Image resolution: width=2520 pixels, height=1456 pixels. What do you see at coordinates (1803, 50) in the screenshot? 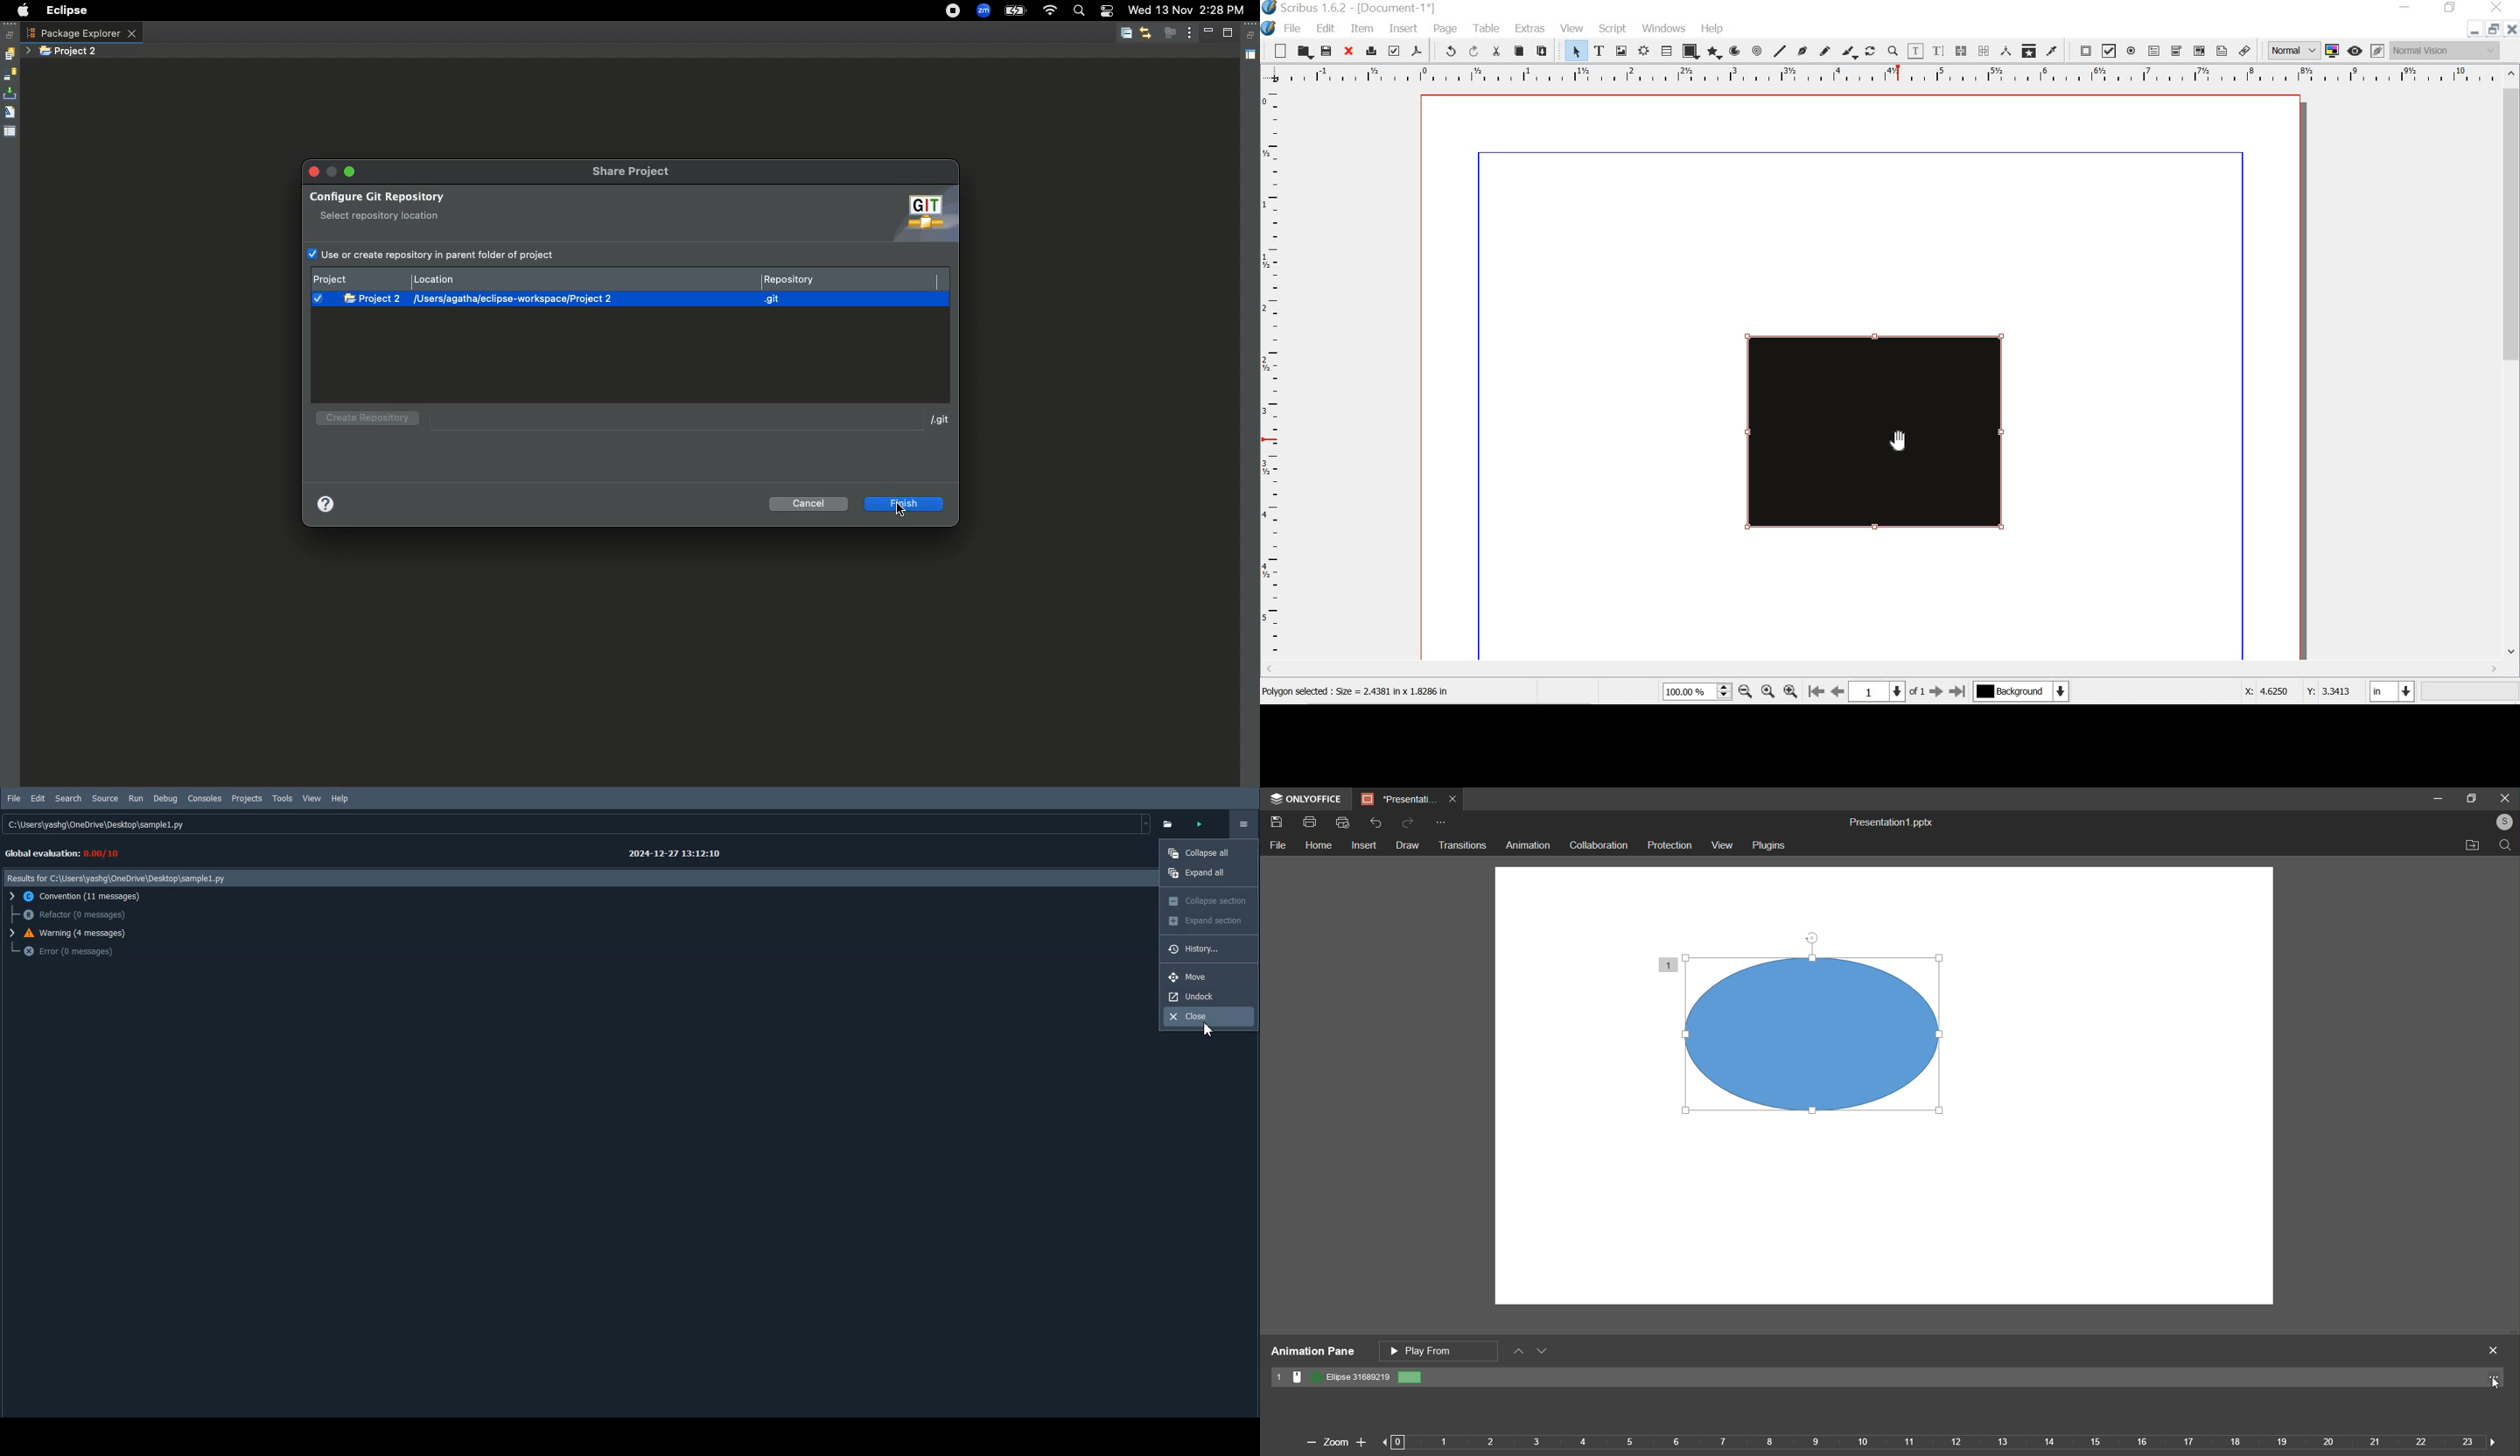
I see `bezier curve` at bounding box center [1803, 50].